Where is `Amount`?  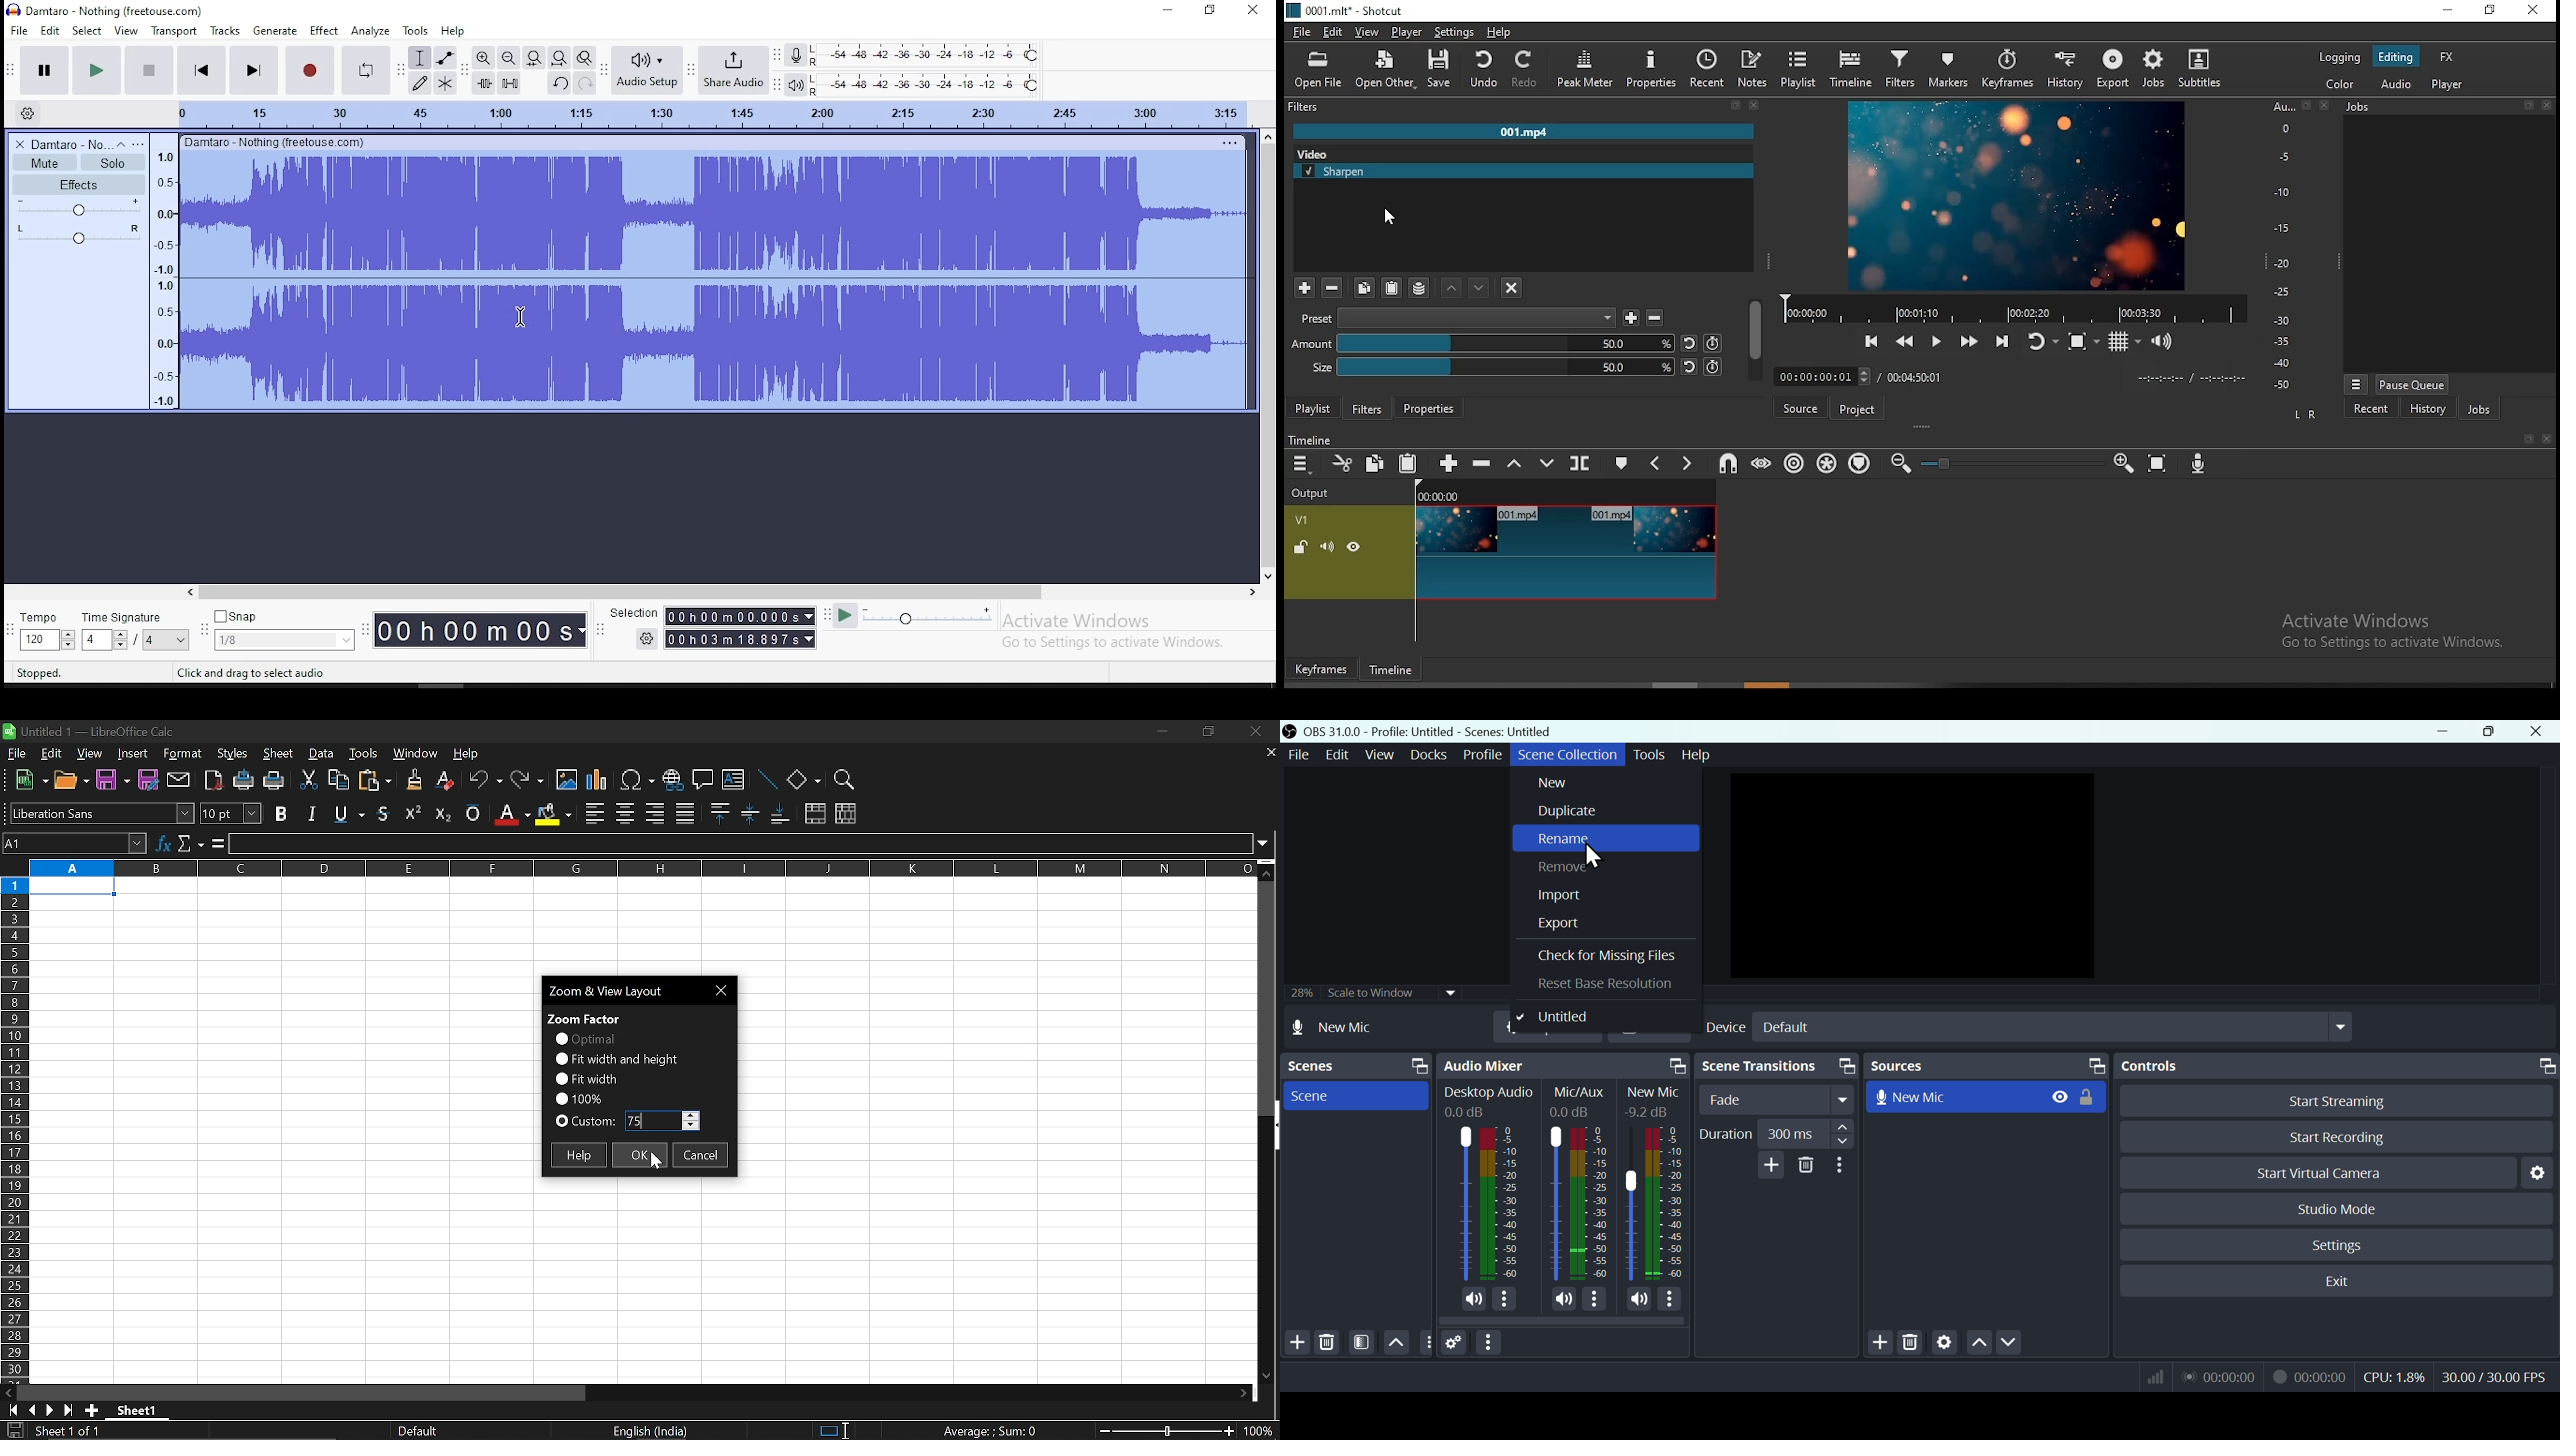
Amount is located at coordinates (1311, 345).